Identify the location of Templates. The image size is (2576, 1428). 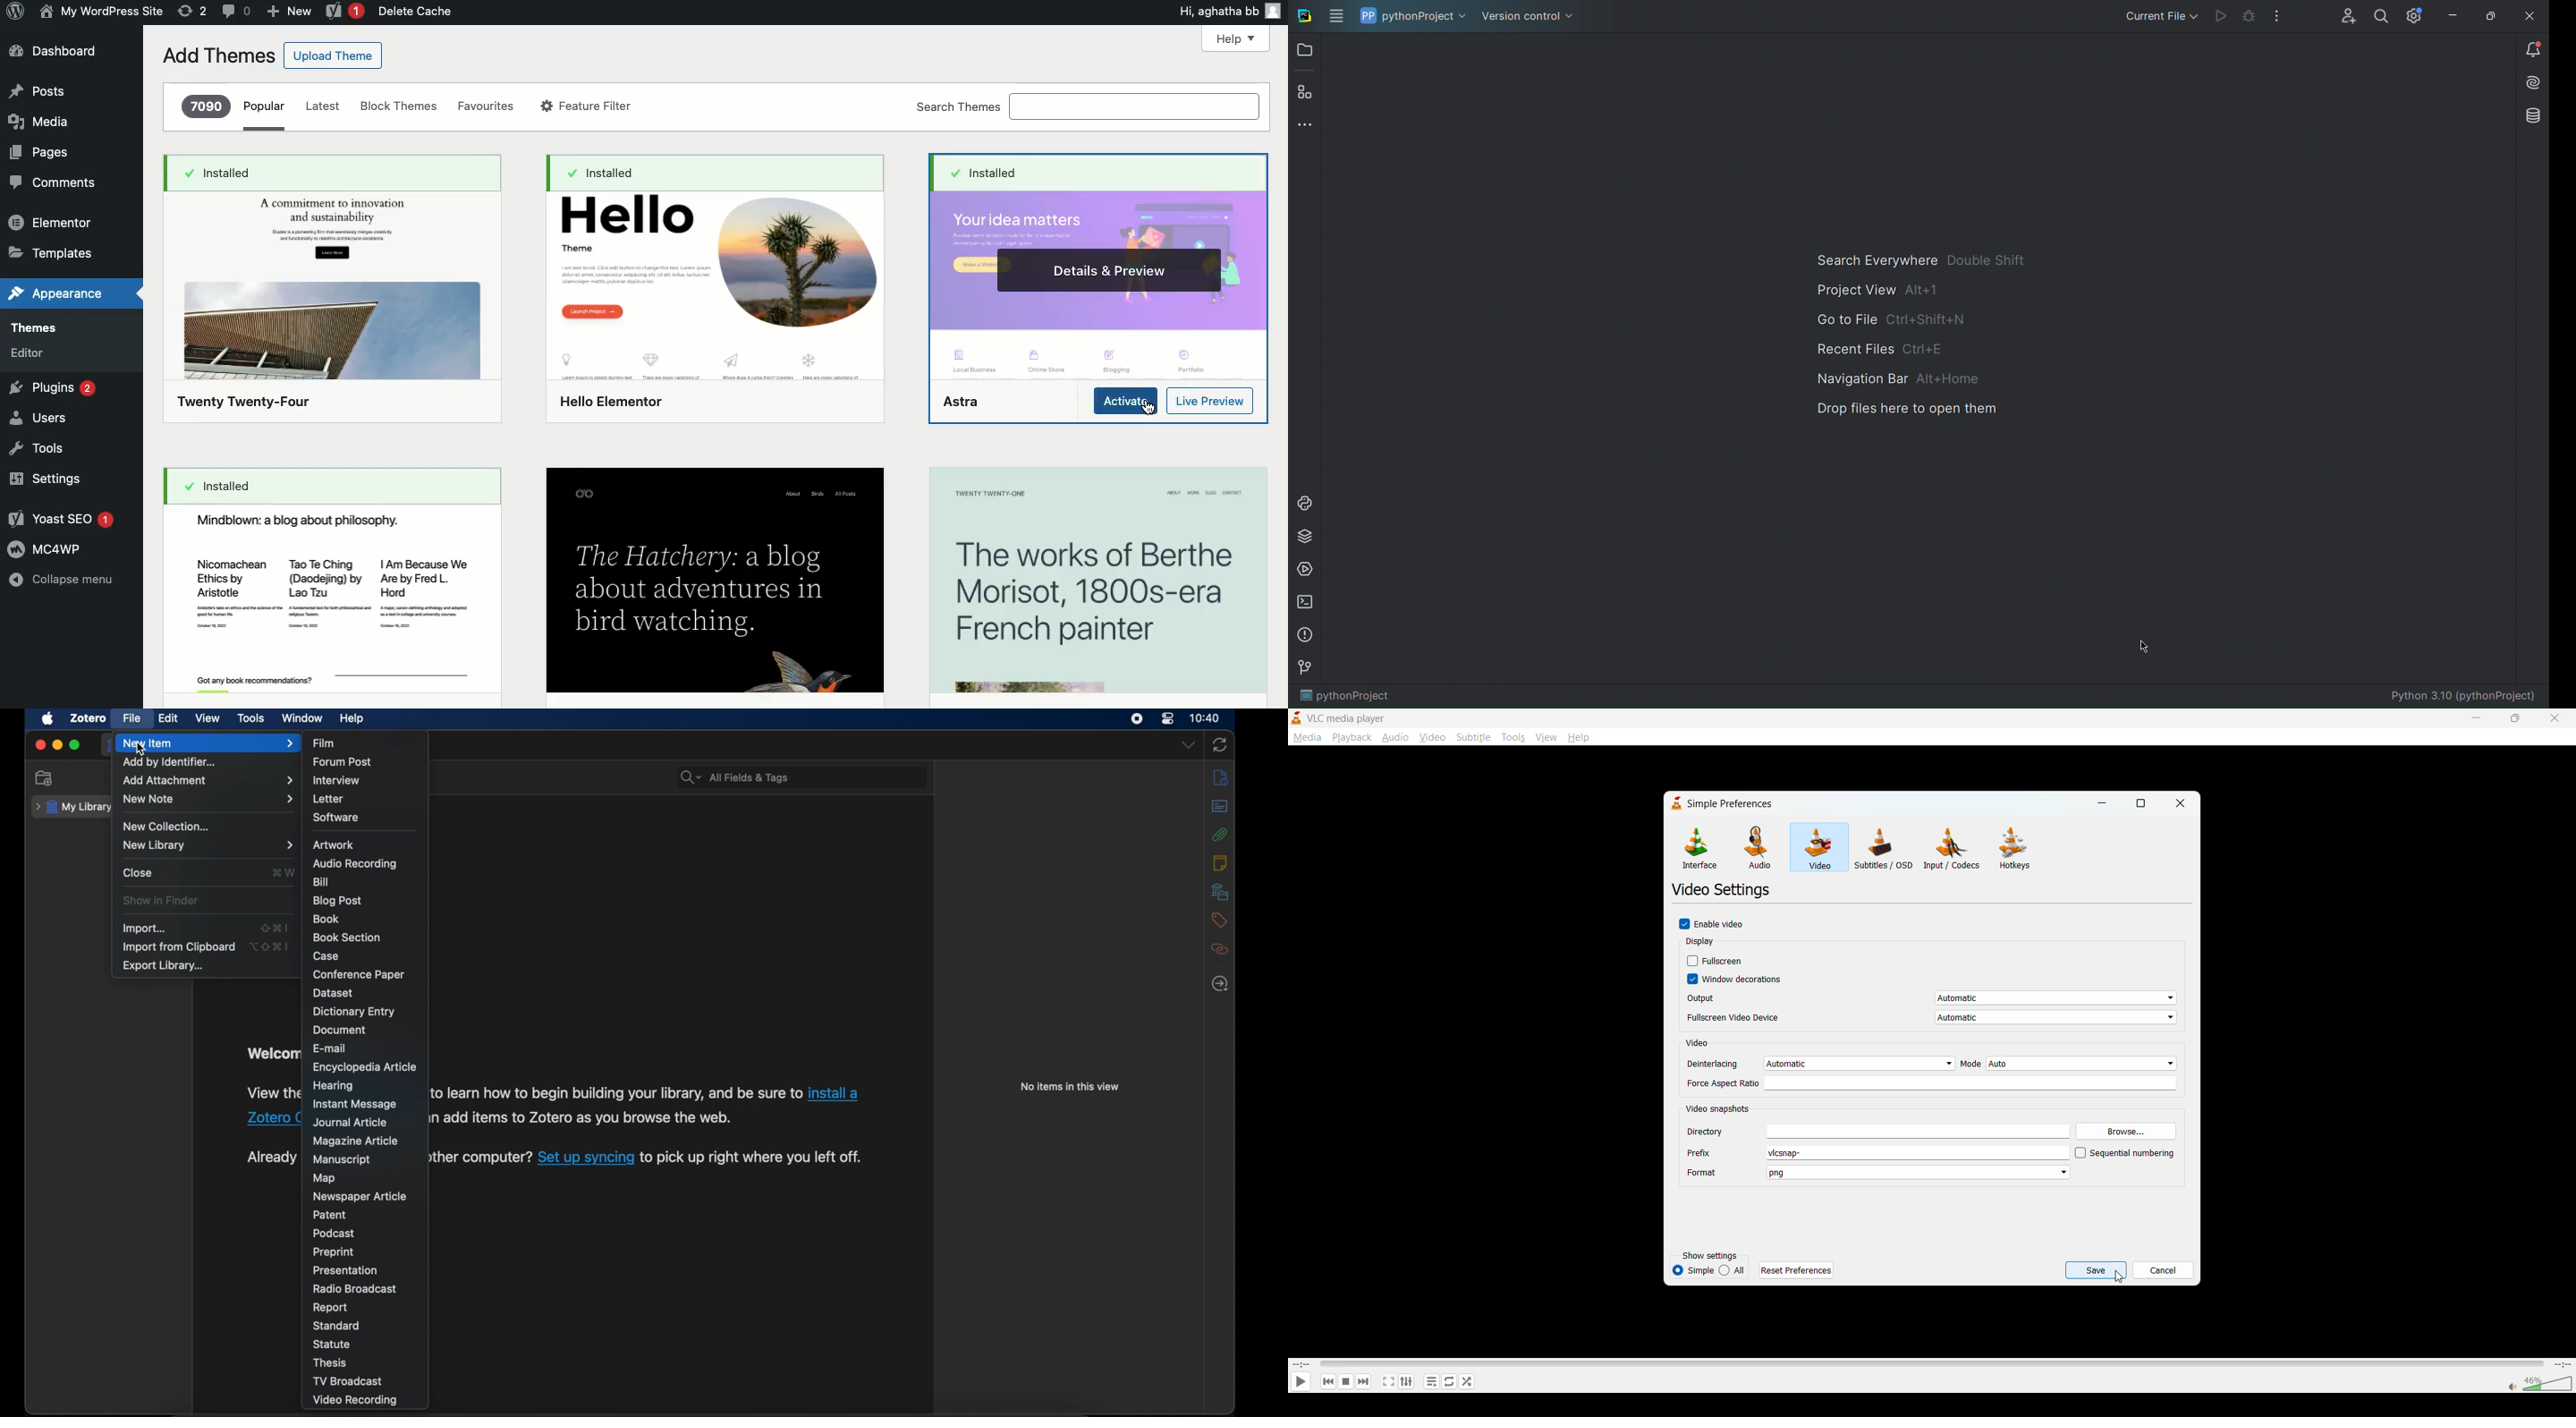
(54, 250).